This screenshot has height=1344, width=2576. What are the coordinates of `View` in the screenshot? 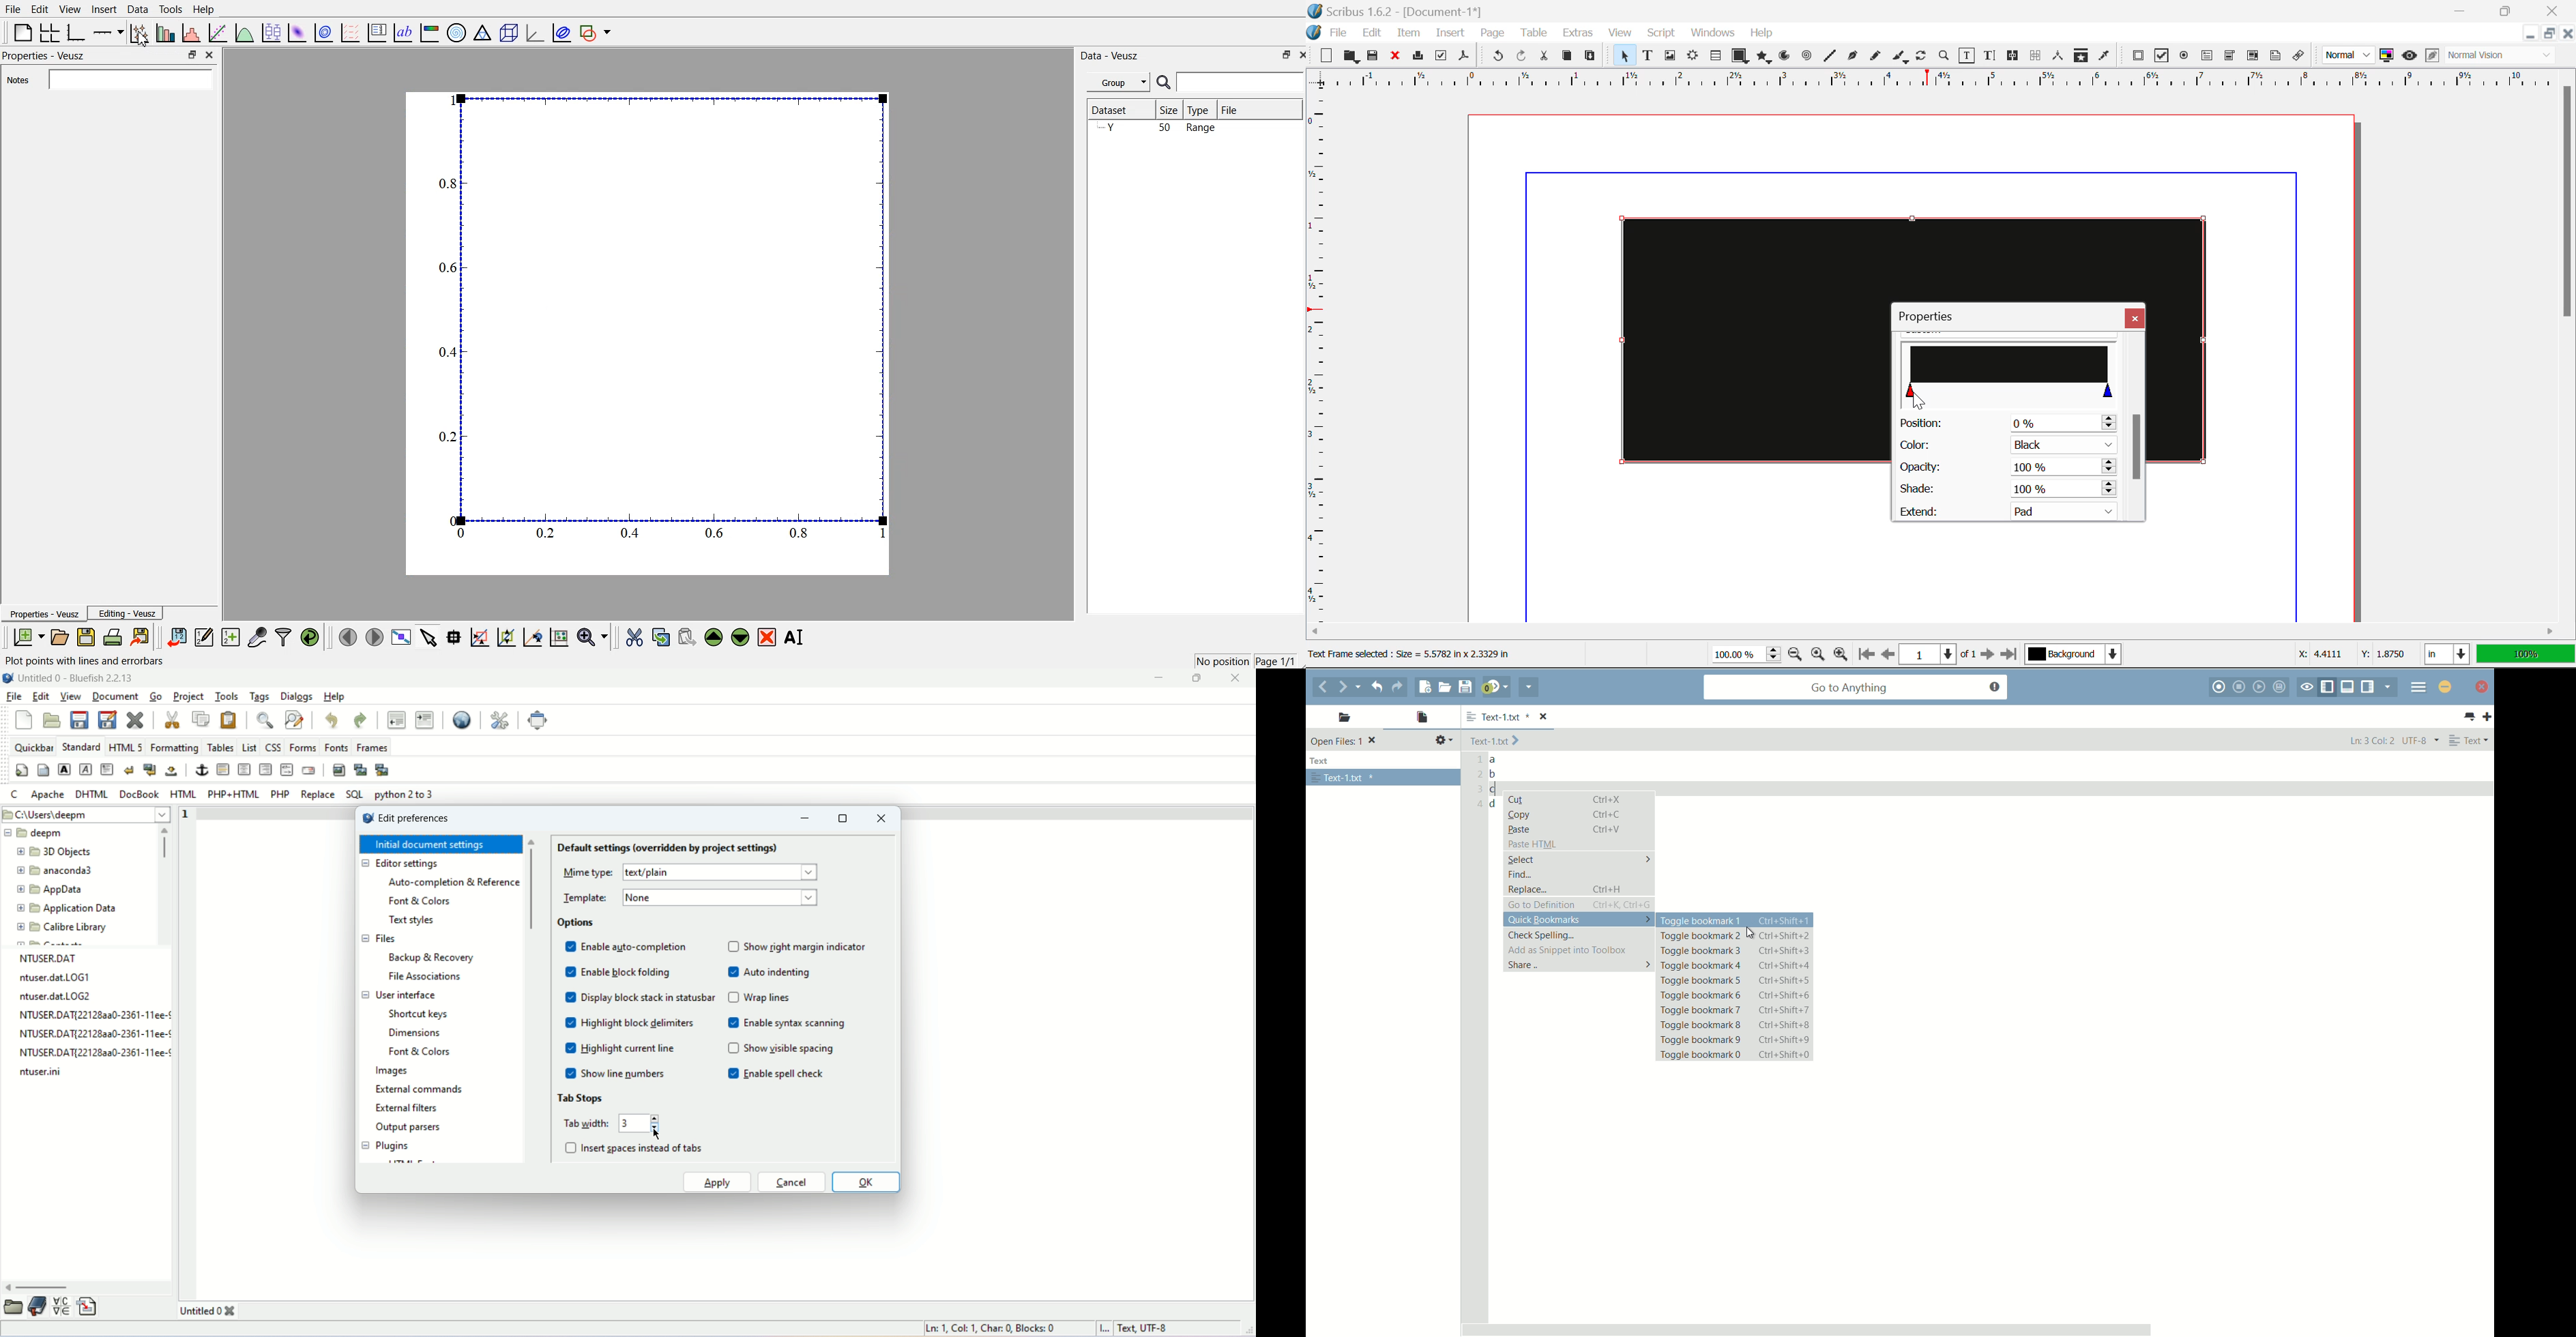 It's located at (1620, 33).